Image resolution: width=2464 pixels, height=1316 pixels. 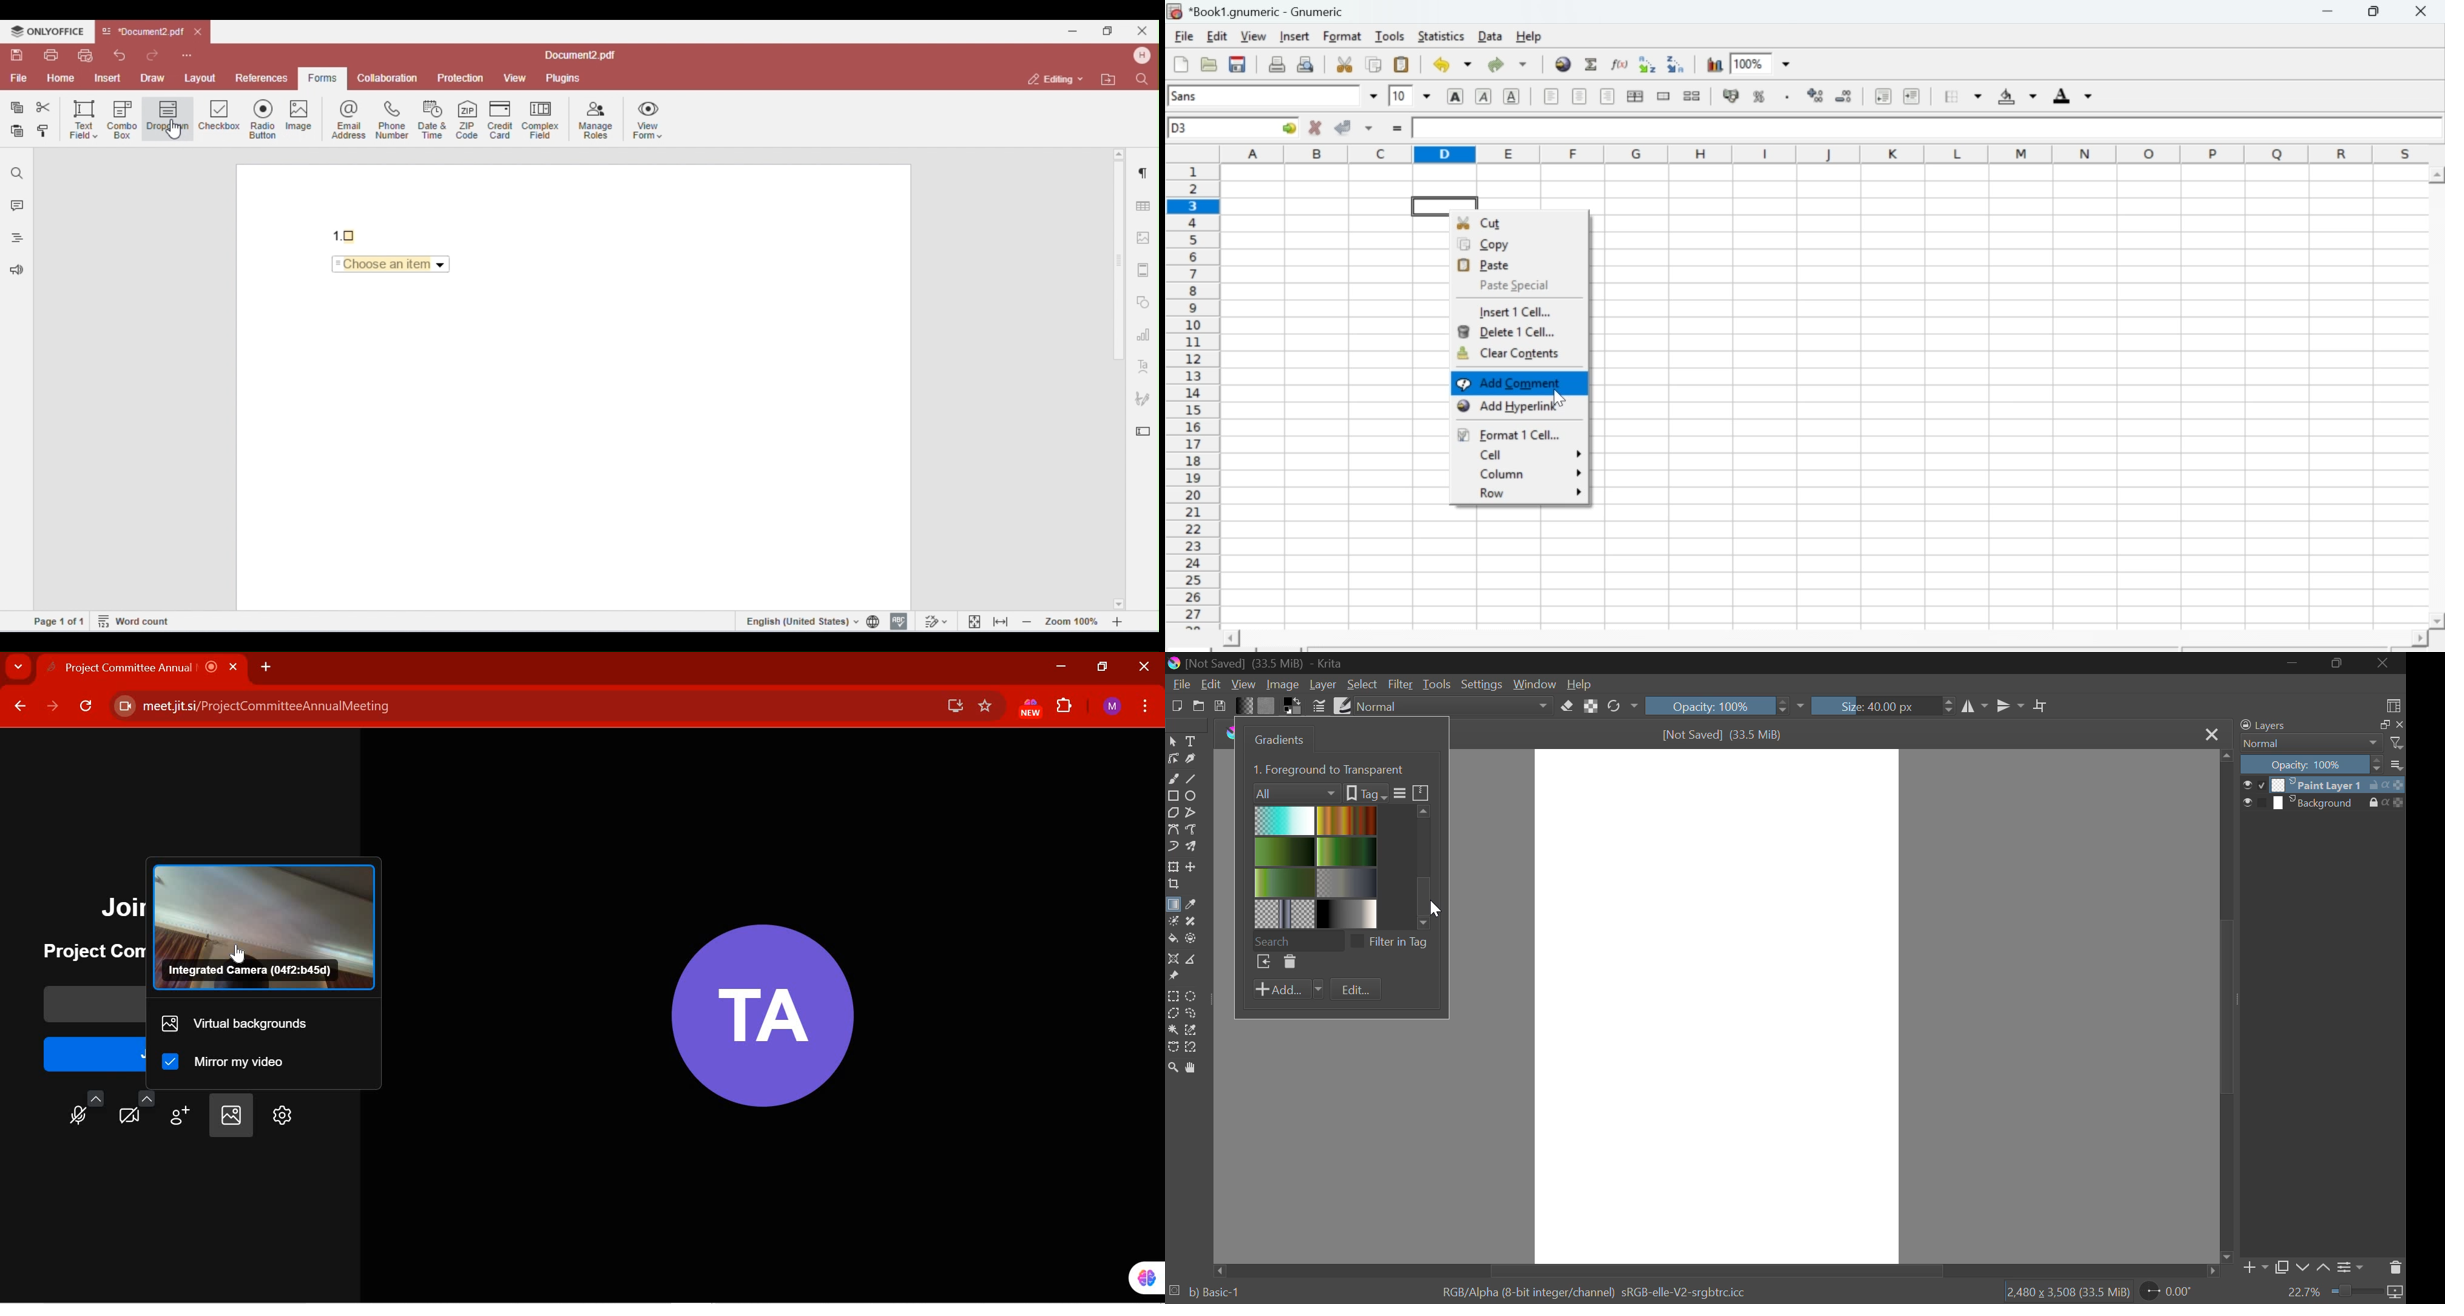 What do you see at coordinates (1443, 36) in the screenshot?
I see `Statistics` at bounding box center [1443, 36].